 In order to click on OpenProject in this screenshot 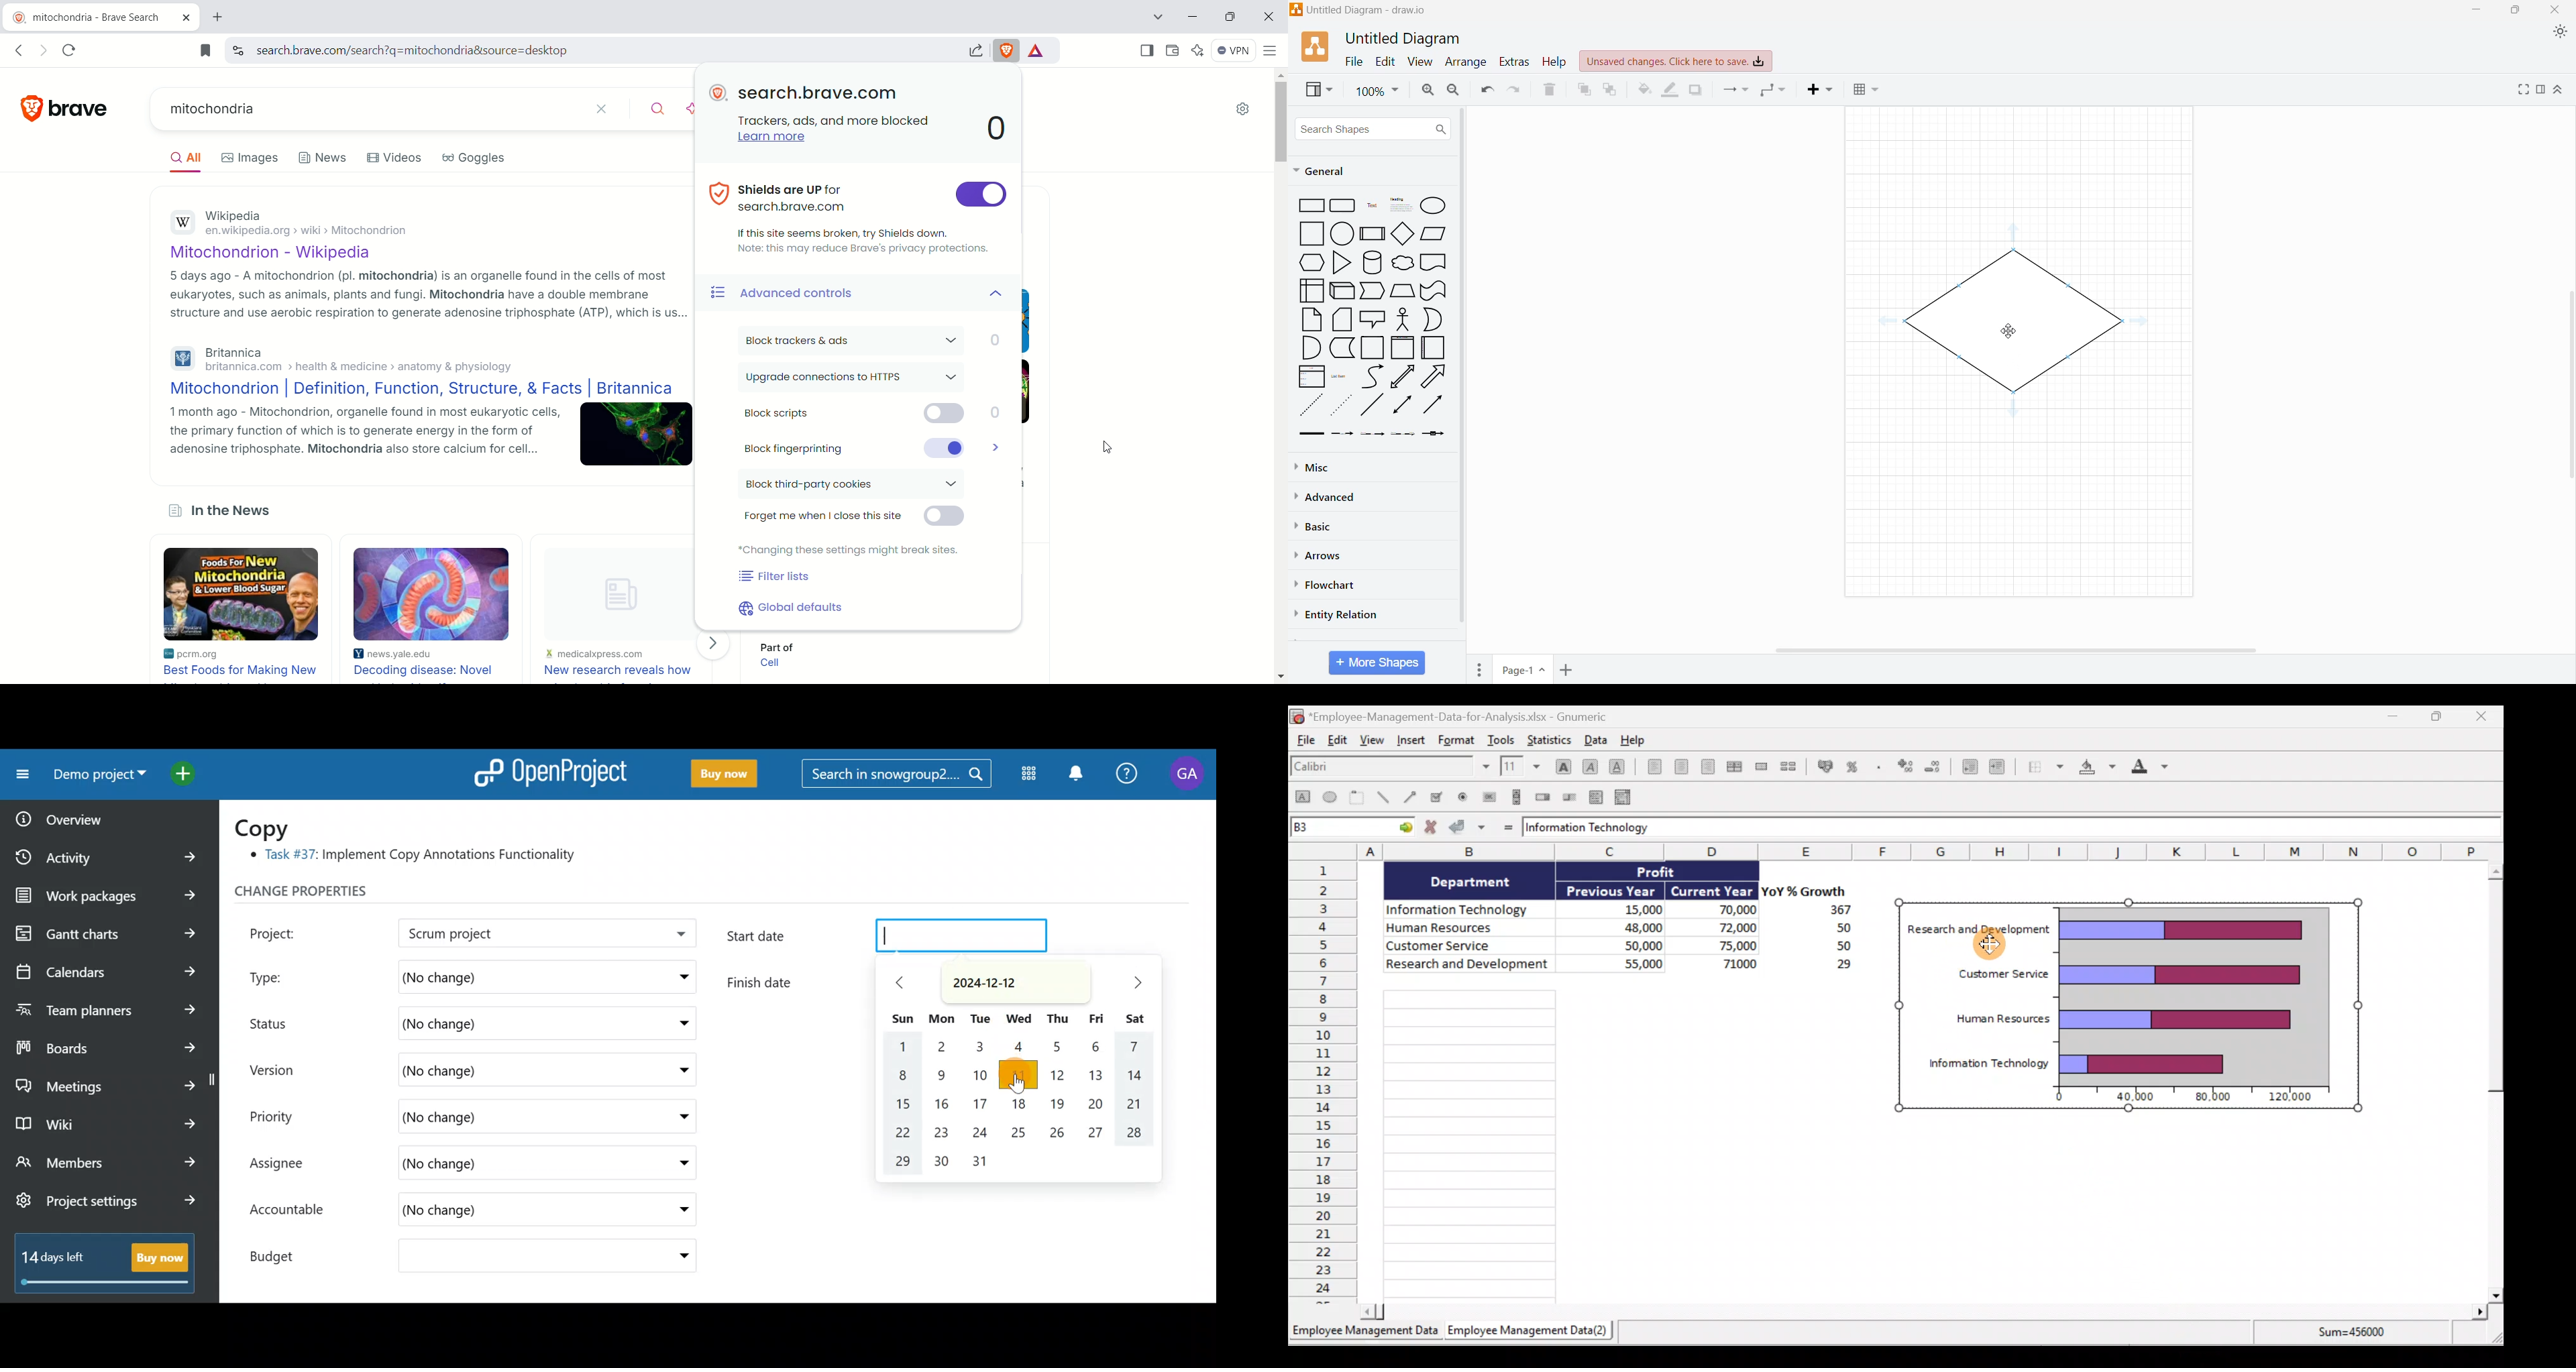, I will do `click(548, 770)`.